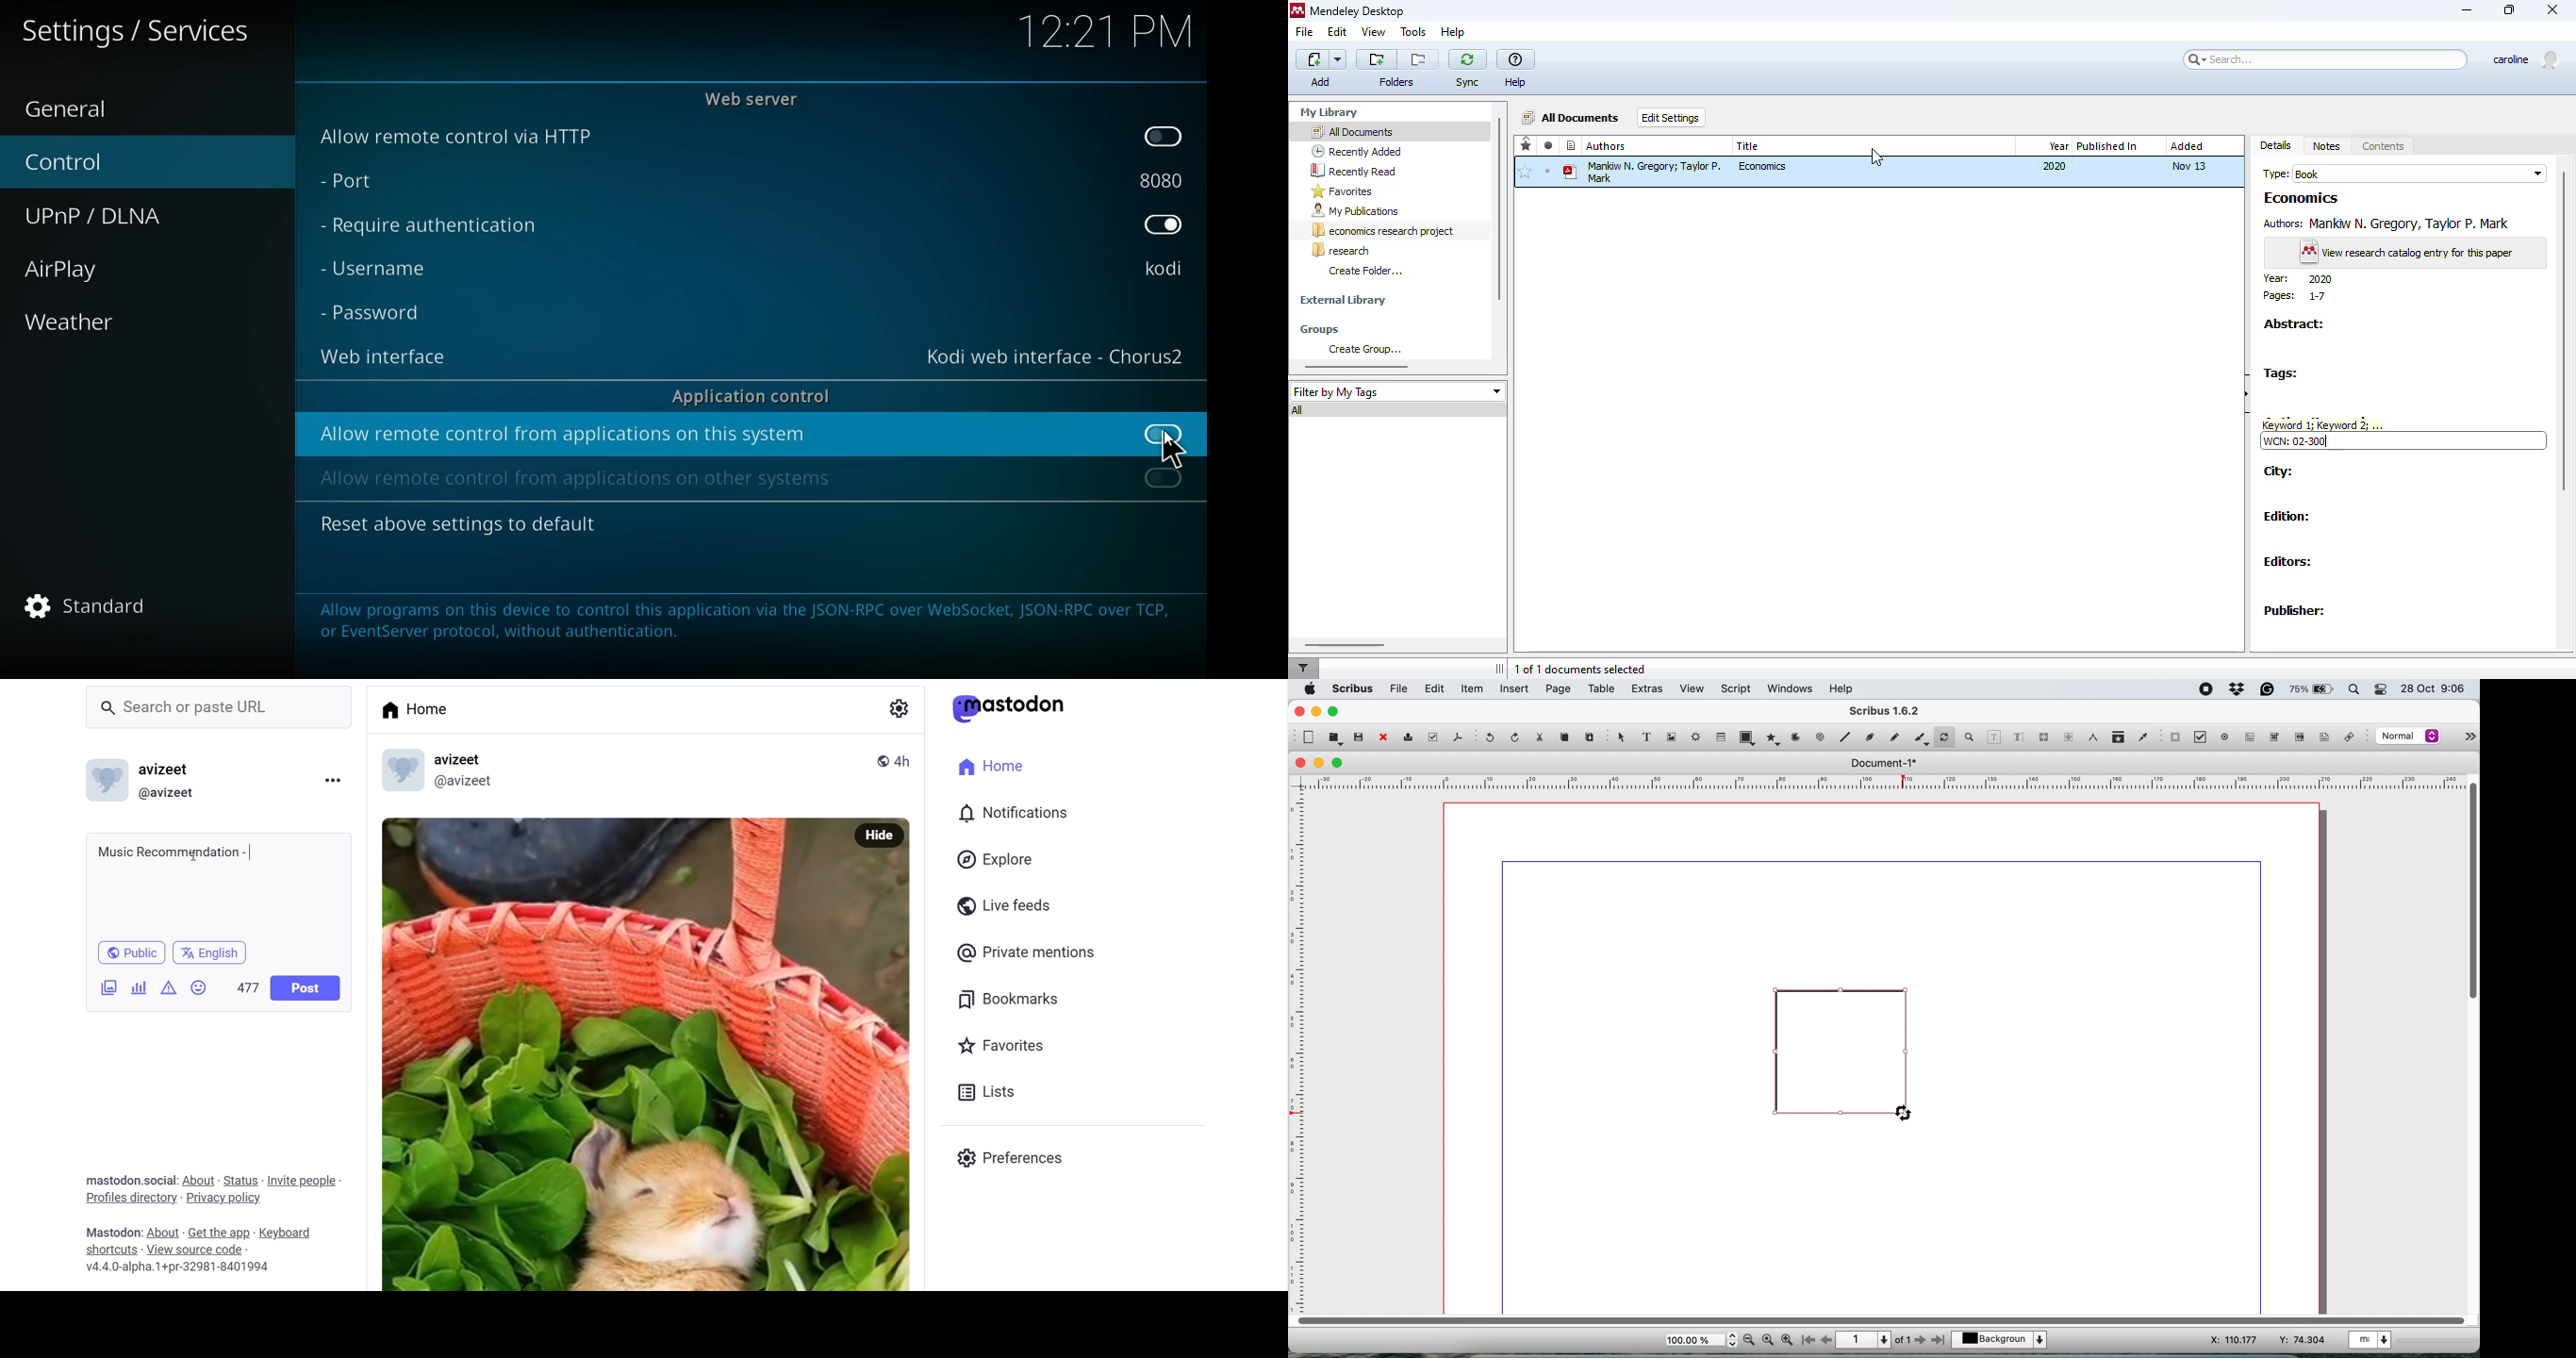  Describe the element at coordinates (2175, 738) in the screenshot. I see `pdf push button` at that location.